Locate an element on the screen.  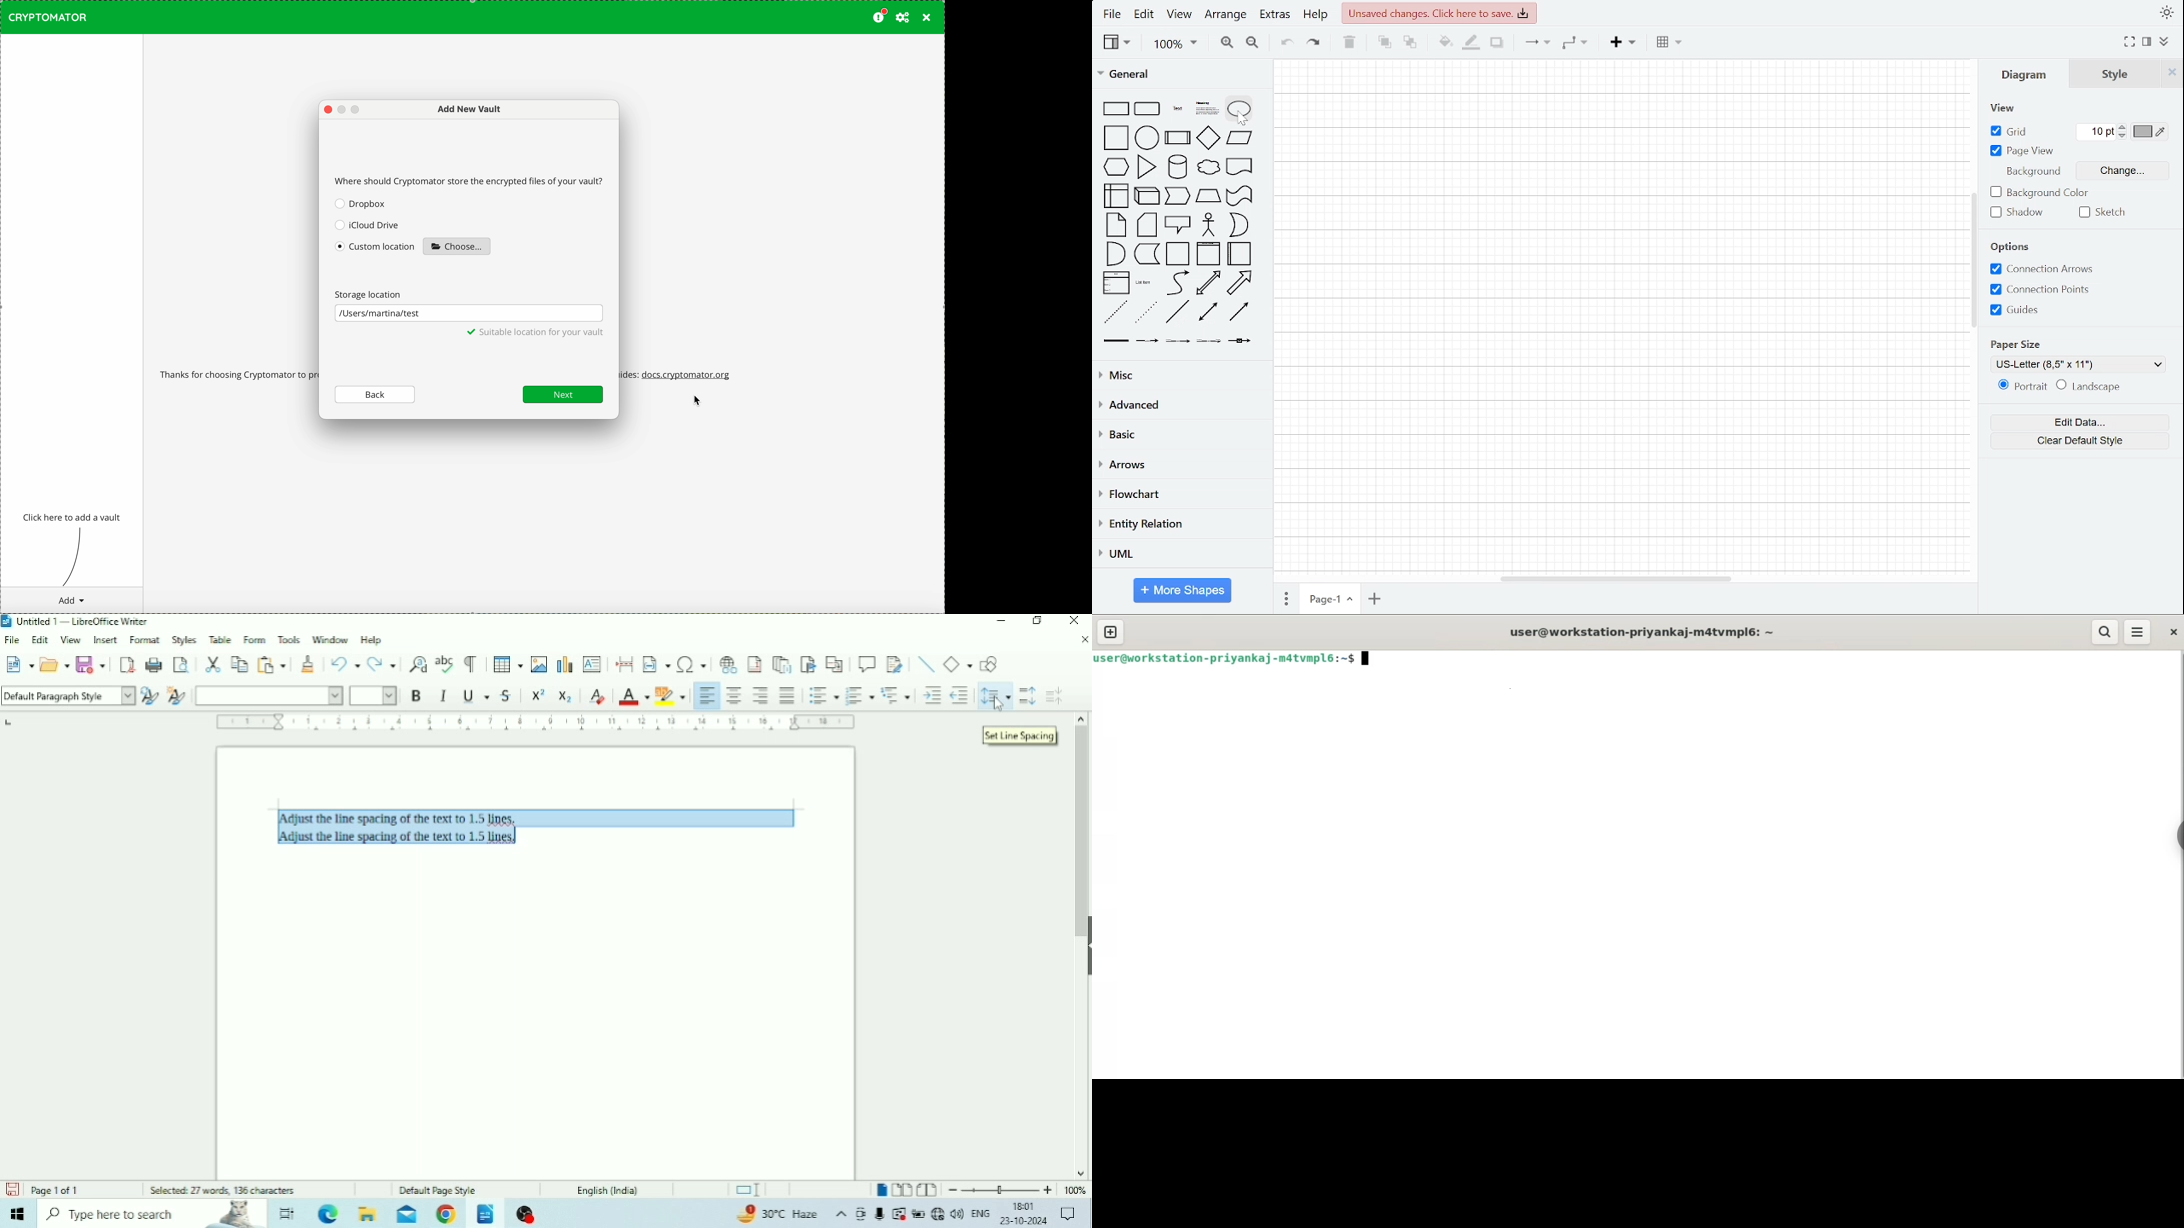
arrange is located at coordinates (1227, 17).